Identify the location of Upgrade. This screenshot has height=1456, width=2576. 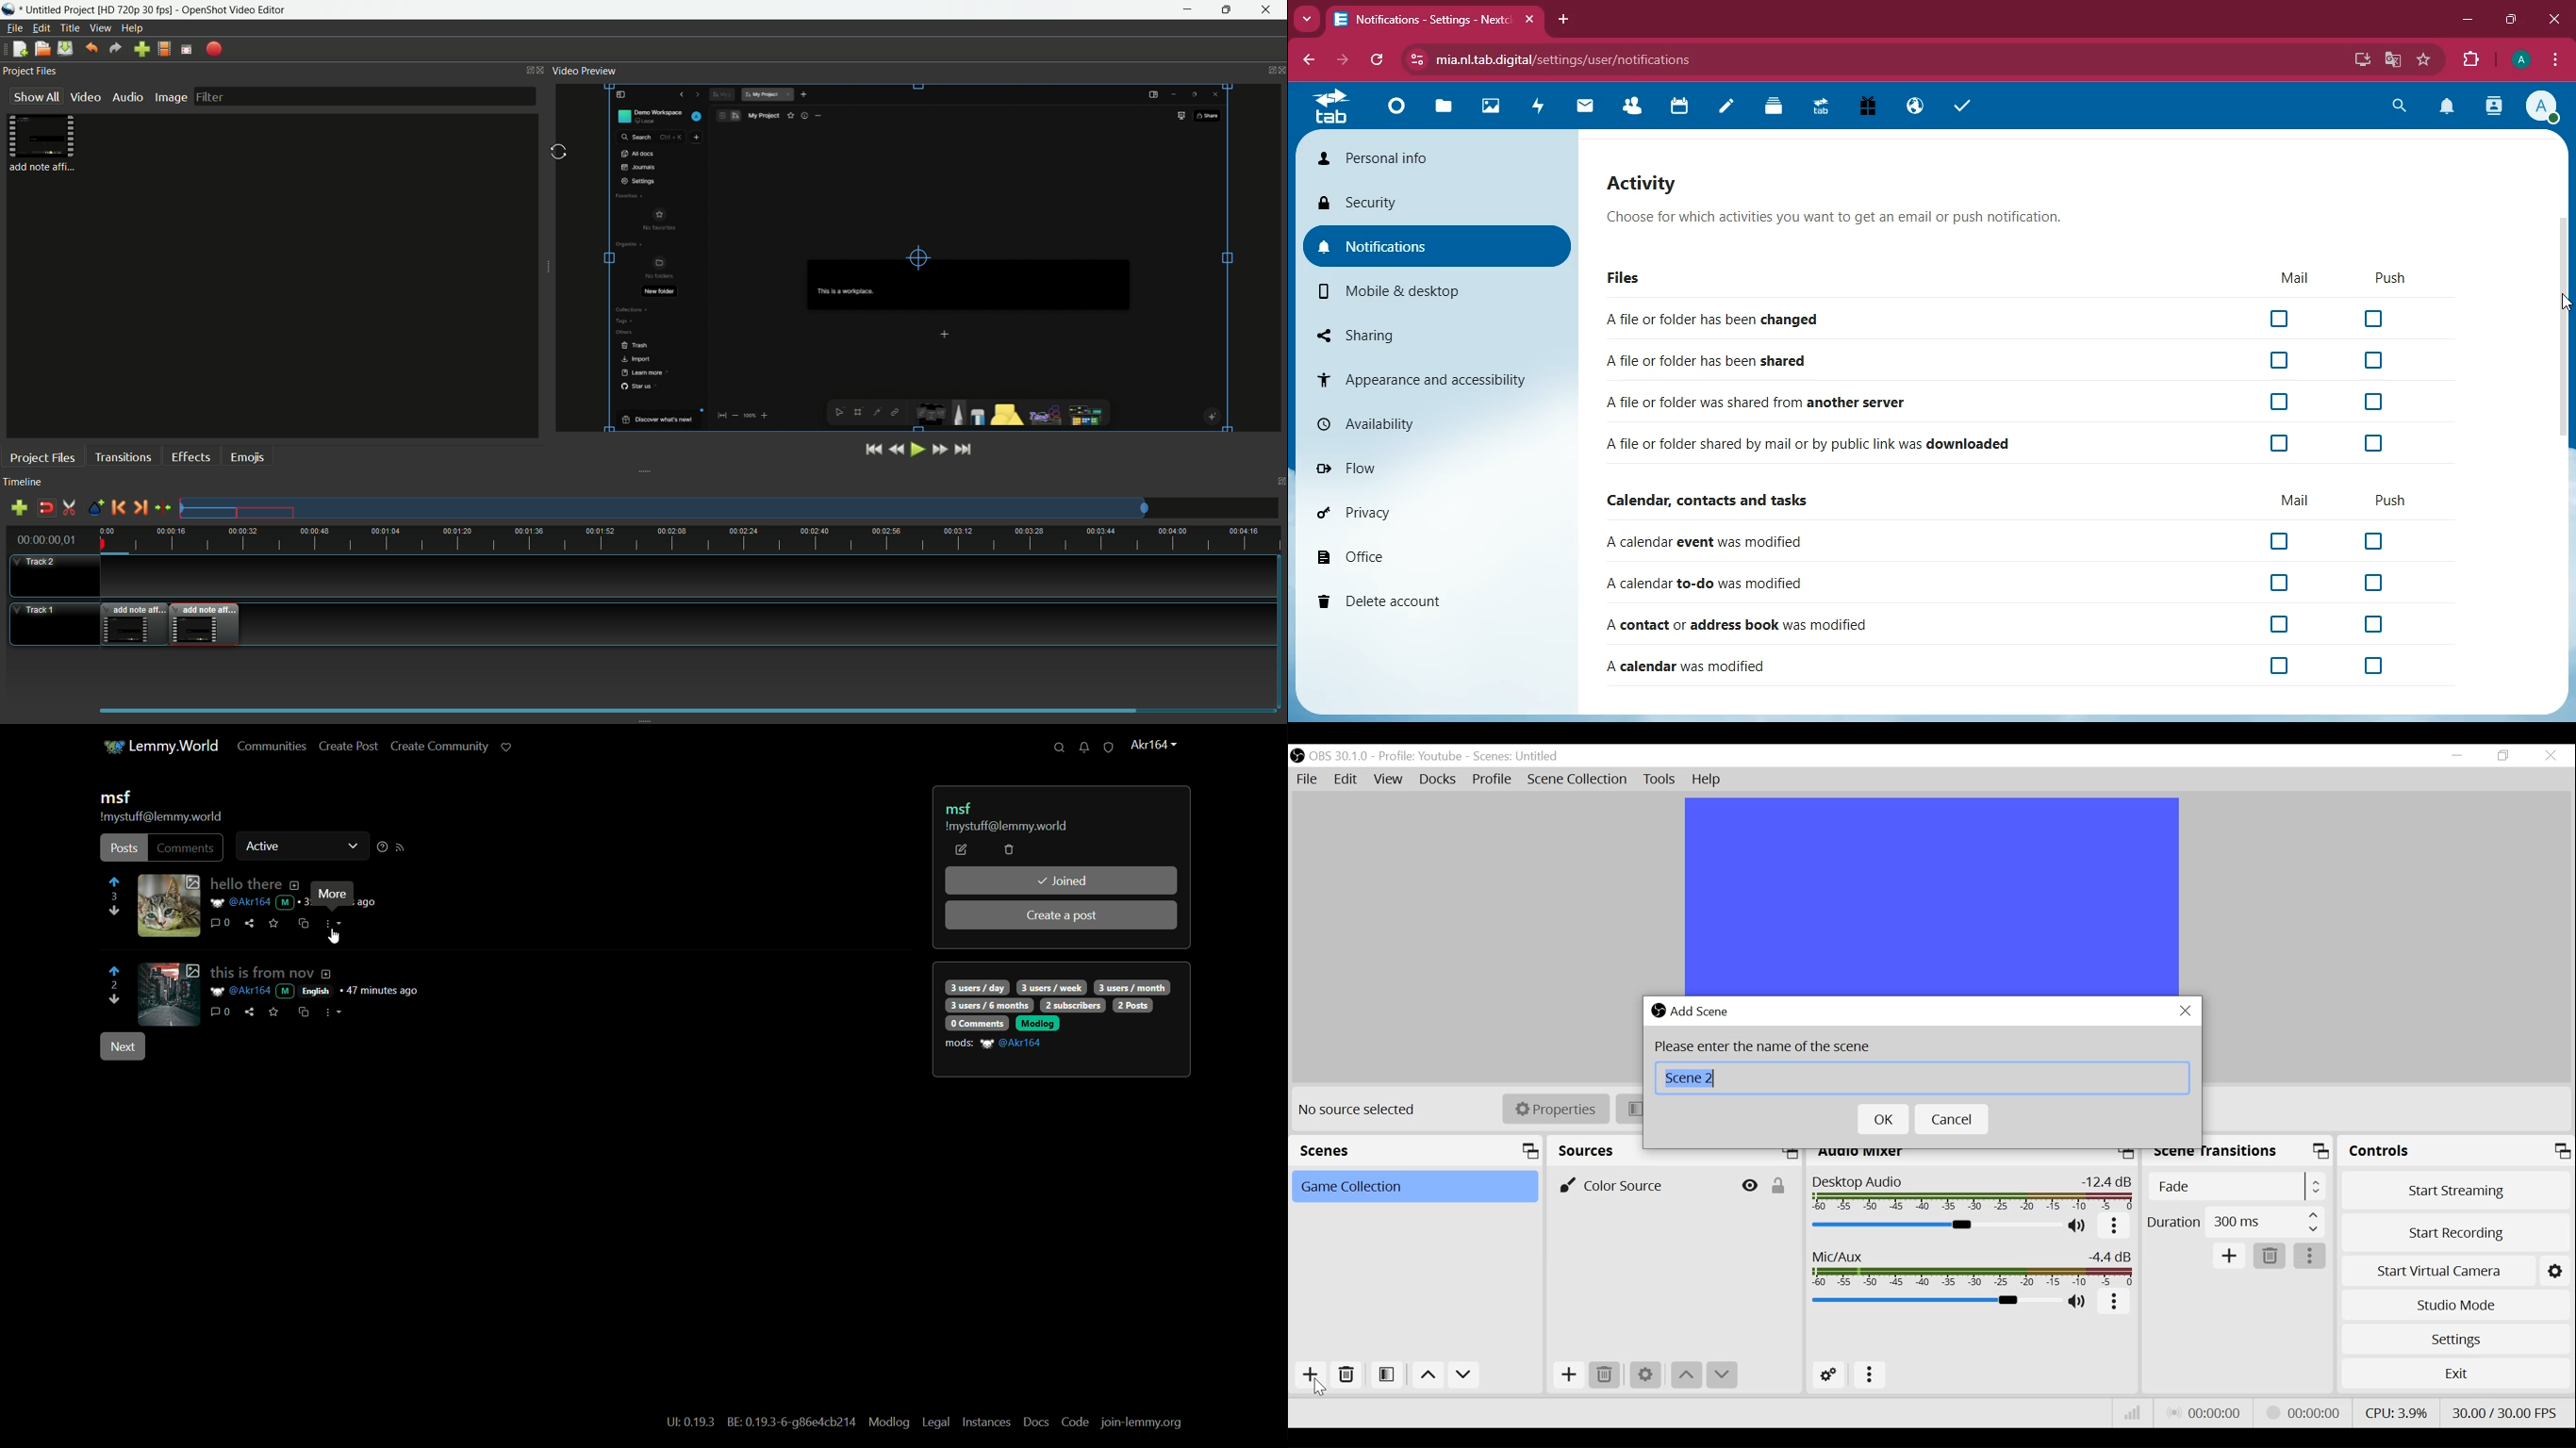
(1822, 108).